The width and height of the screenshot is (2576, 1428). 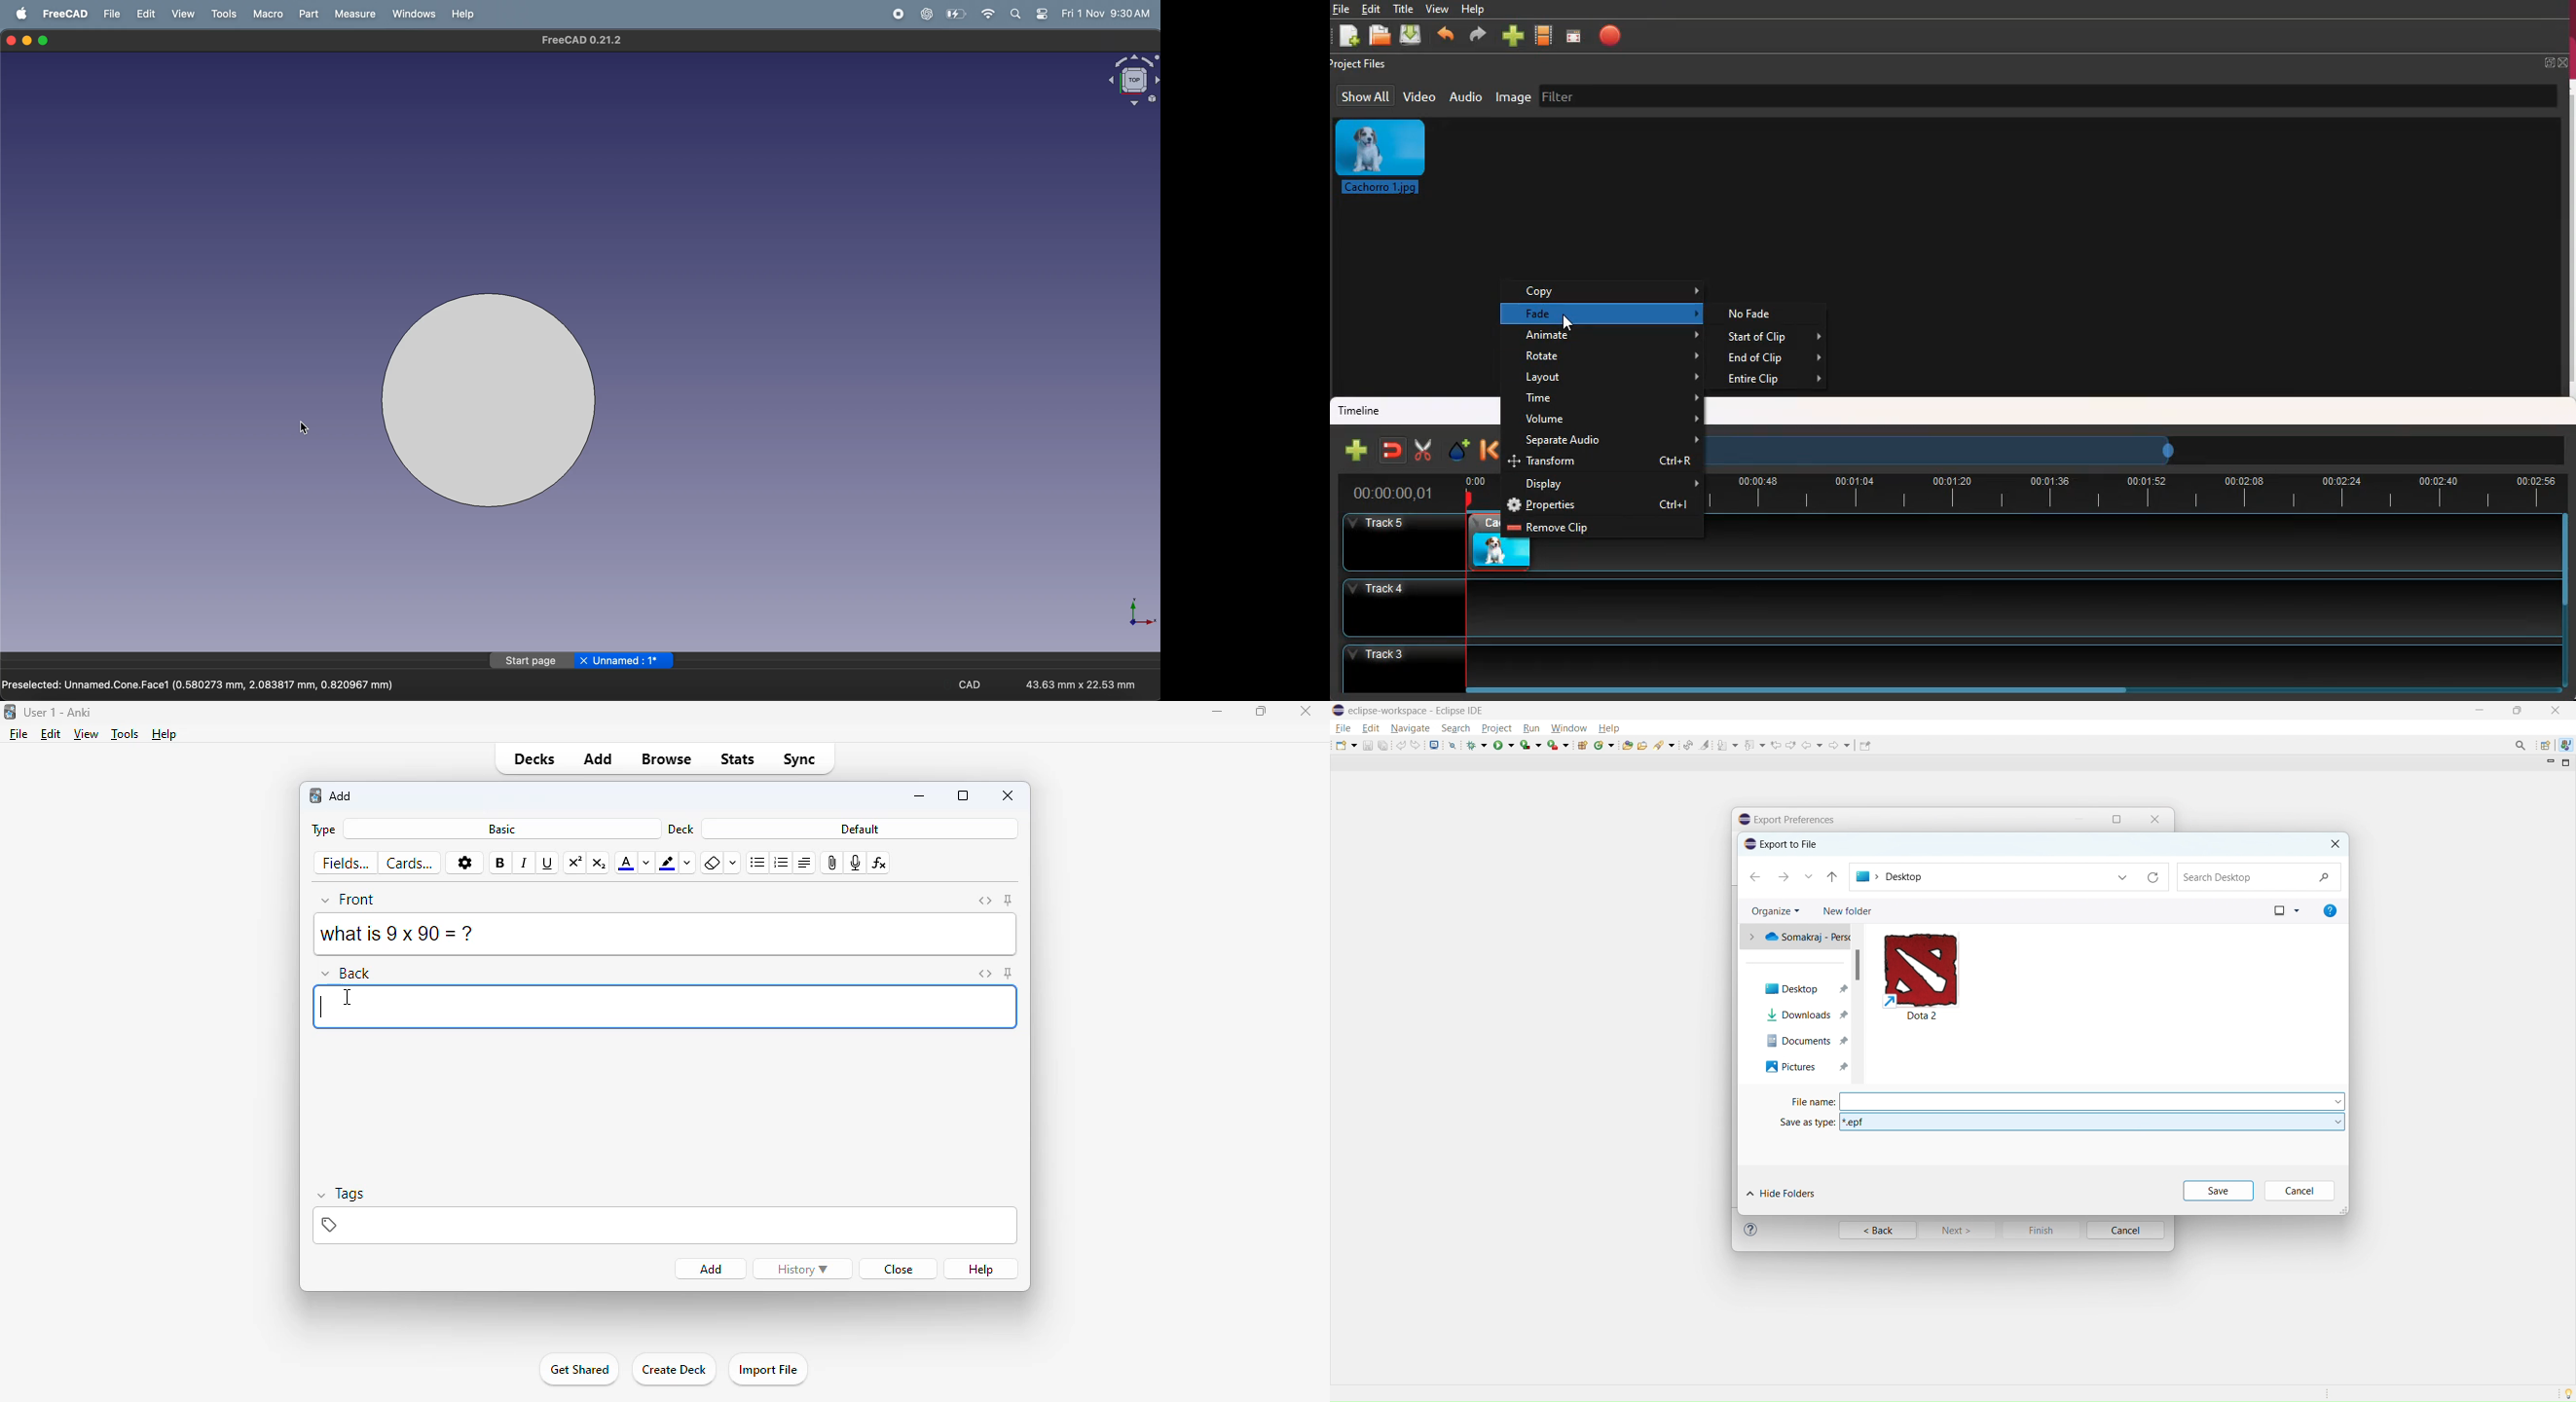 I want to click on tags, so click(x=665, y=1226).